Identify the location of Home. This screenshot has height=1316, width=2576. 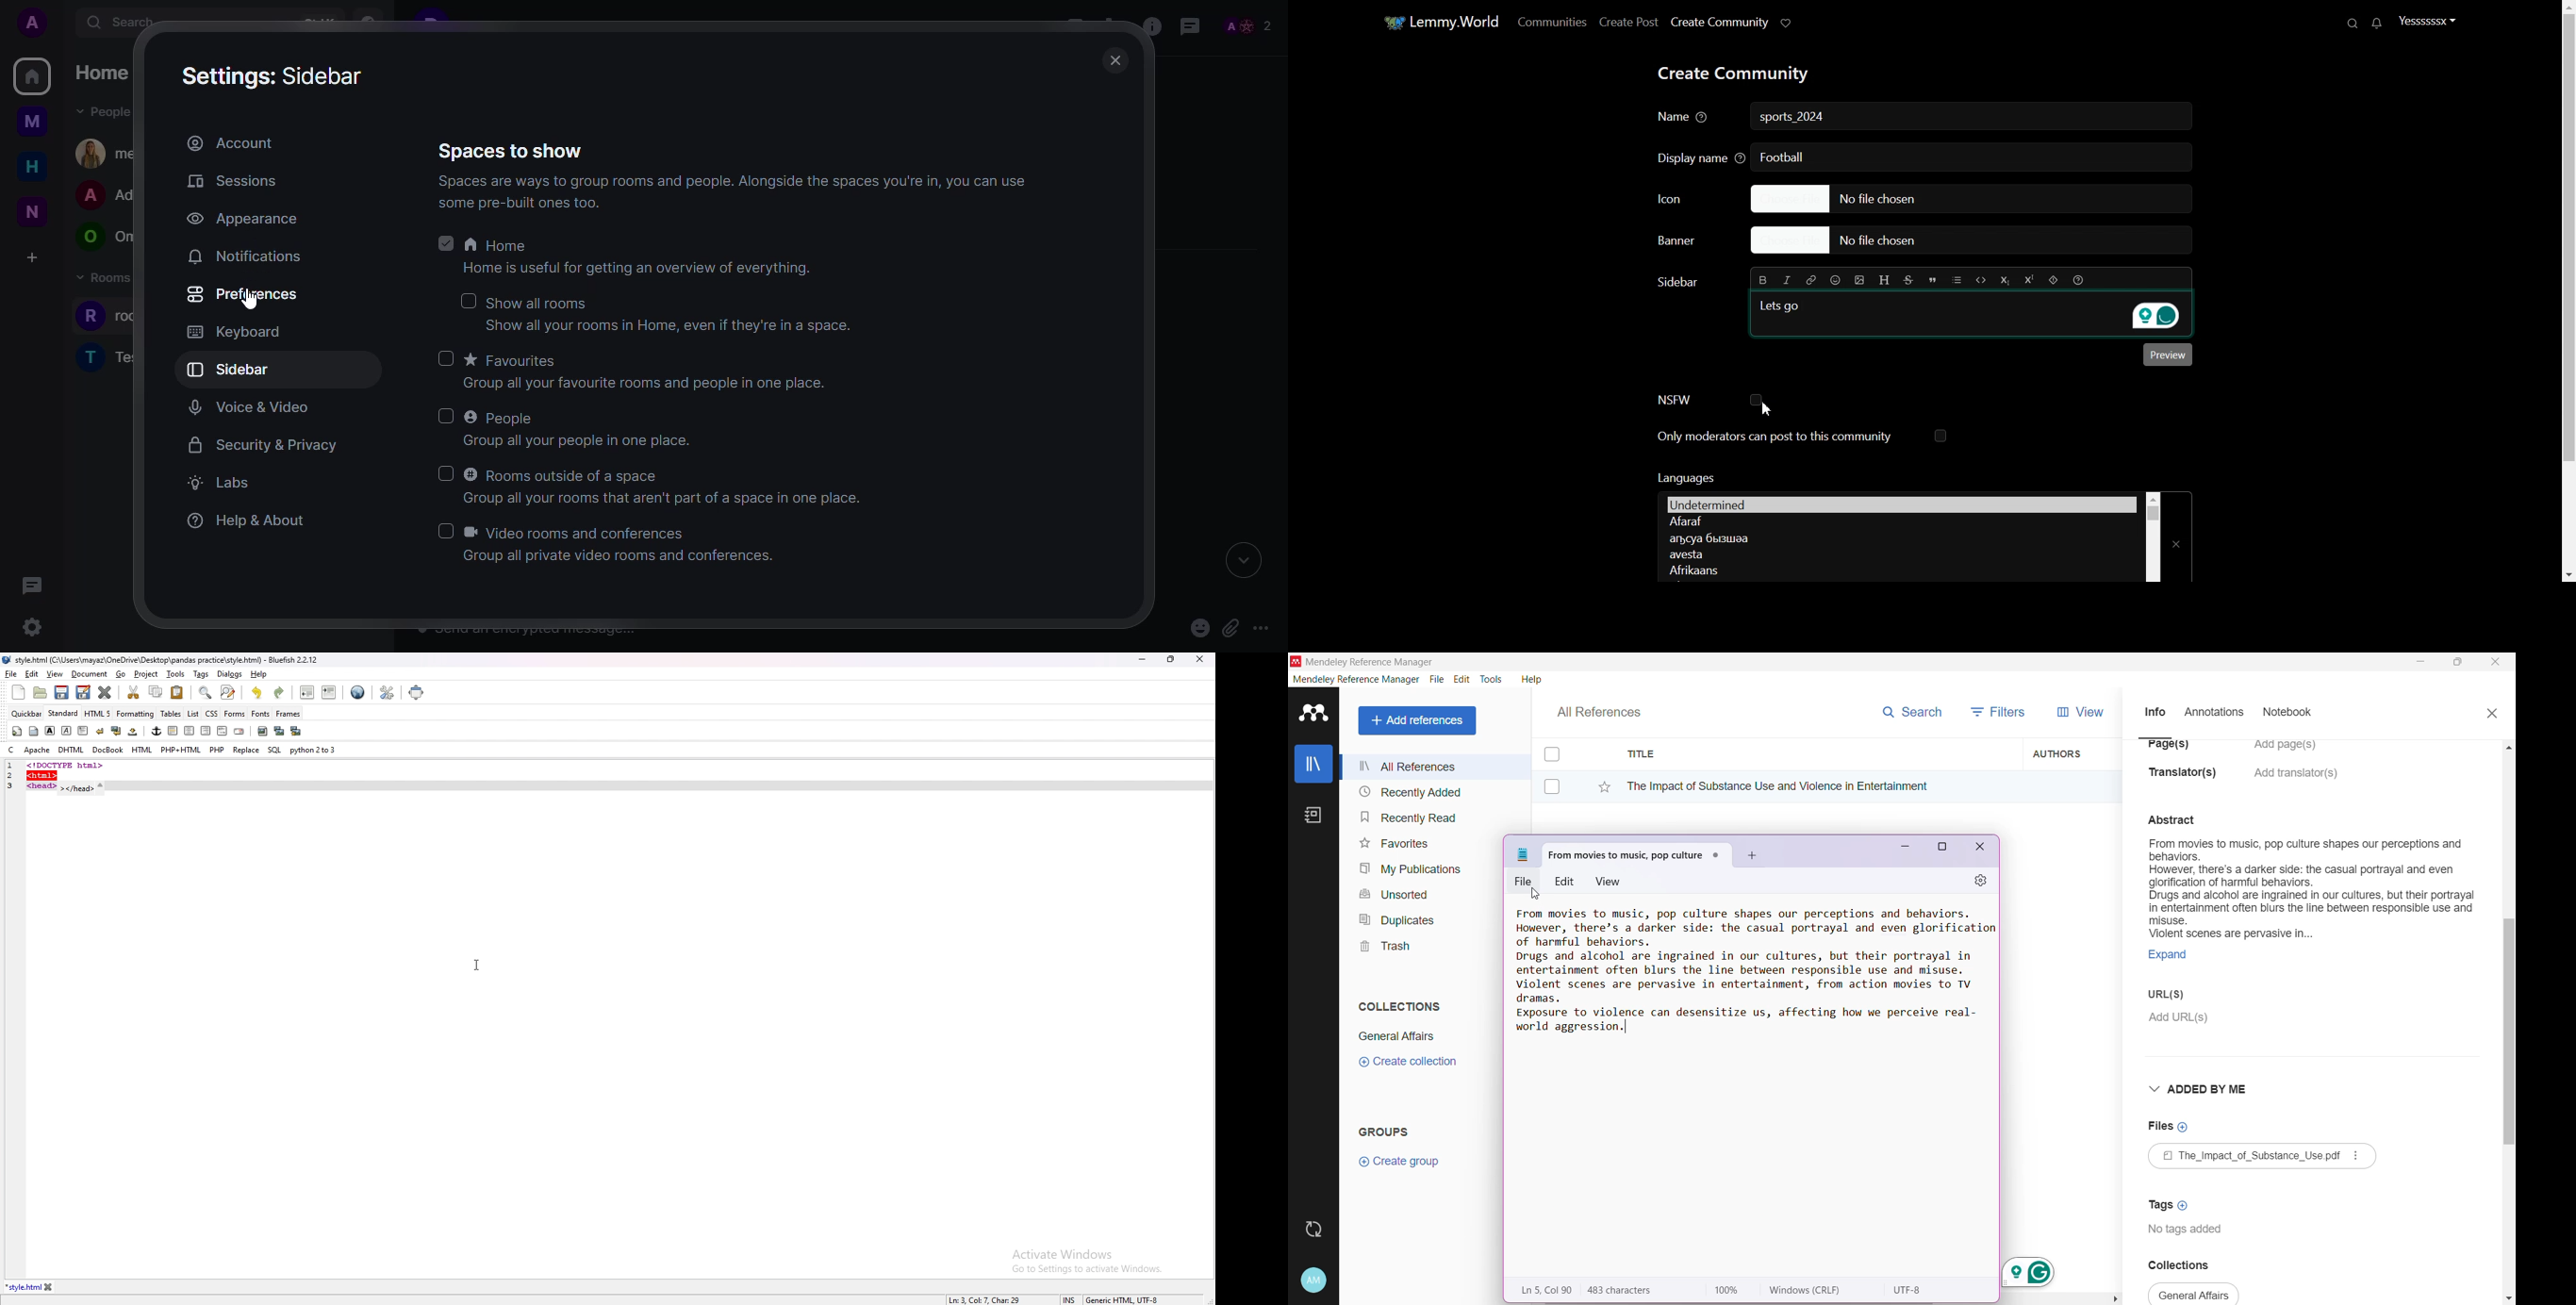
(497, 246).